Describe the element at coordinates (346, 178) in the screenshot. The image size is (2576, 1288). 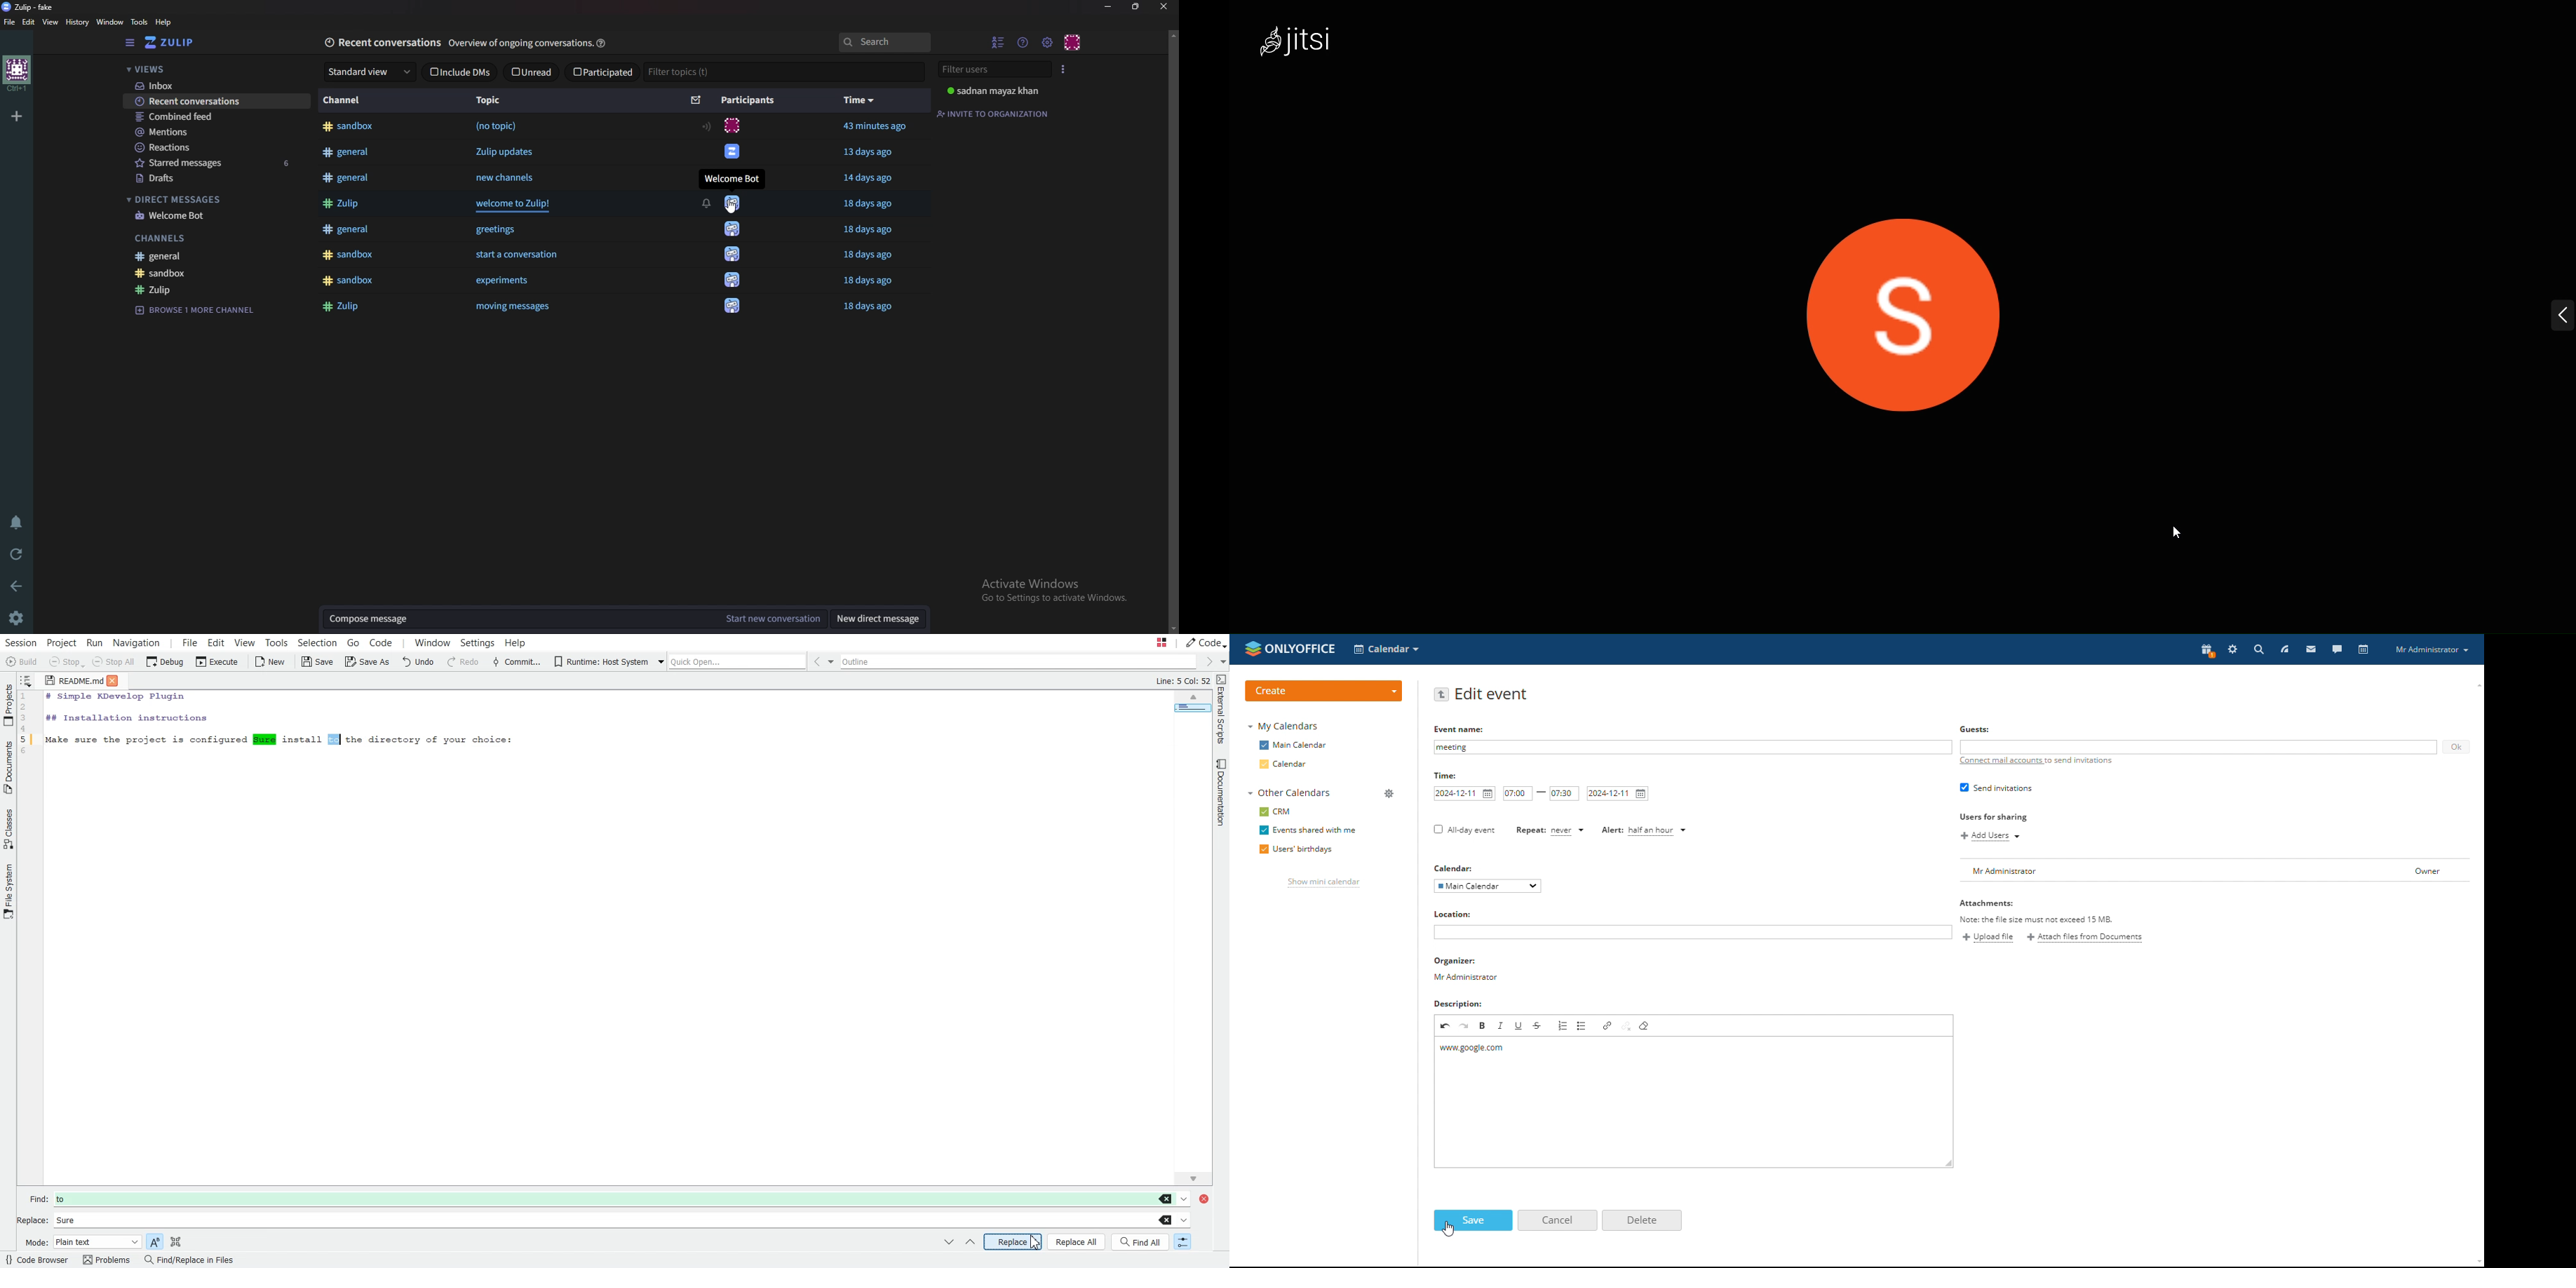
I see `#general` at that location.